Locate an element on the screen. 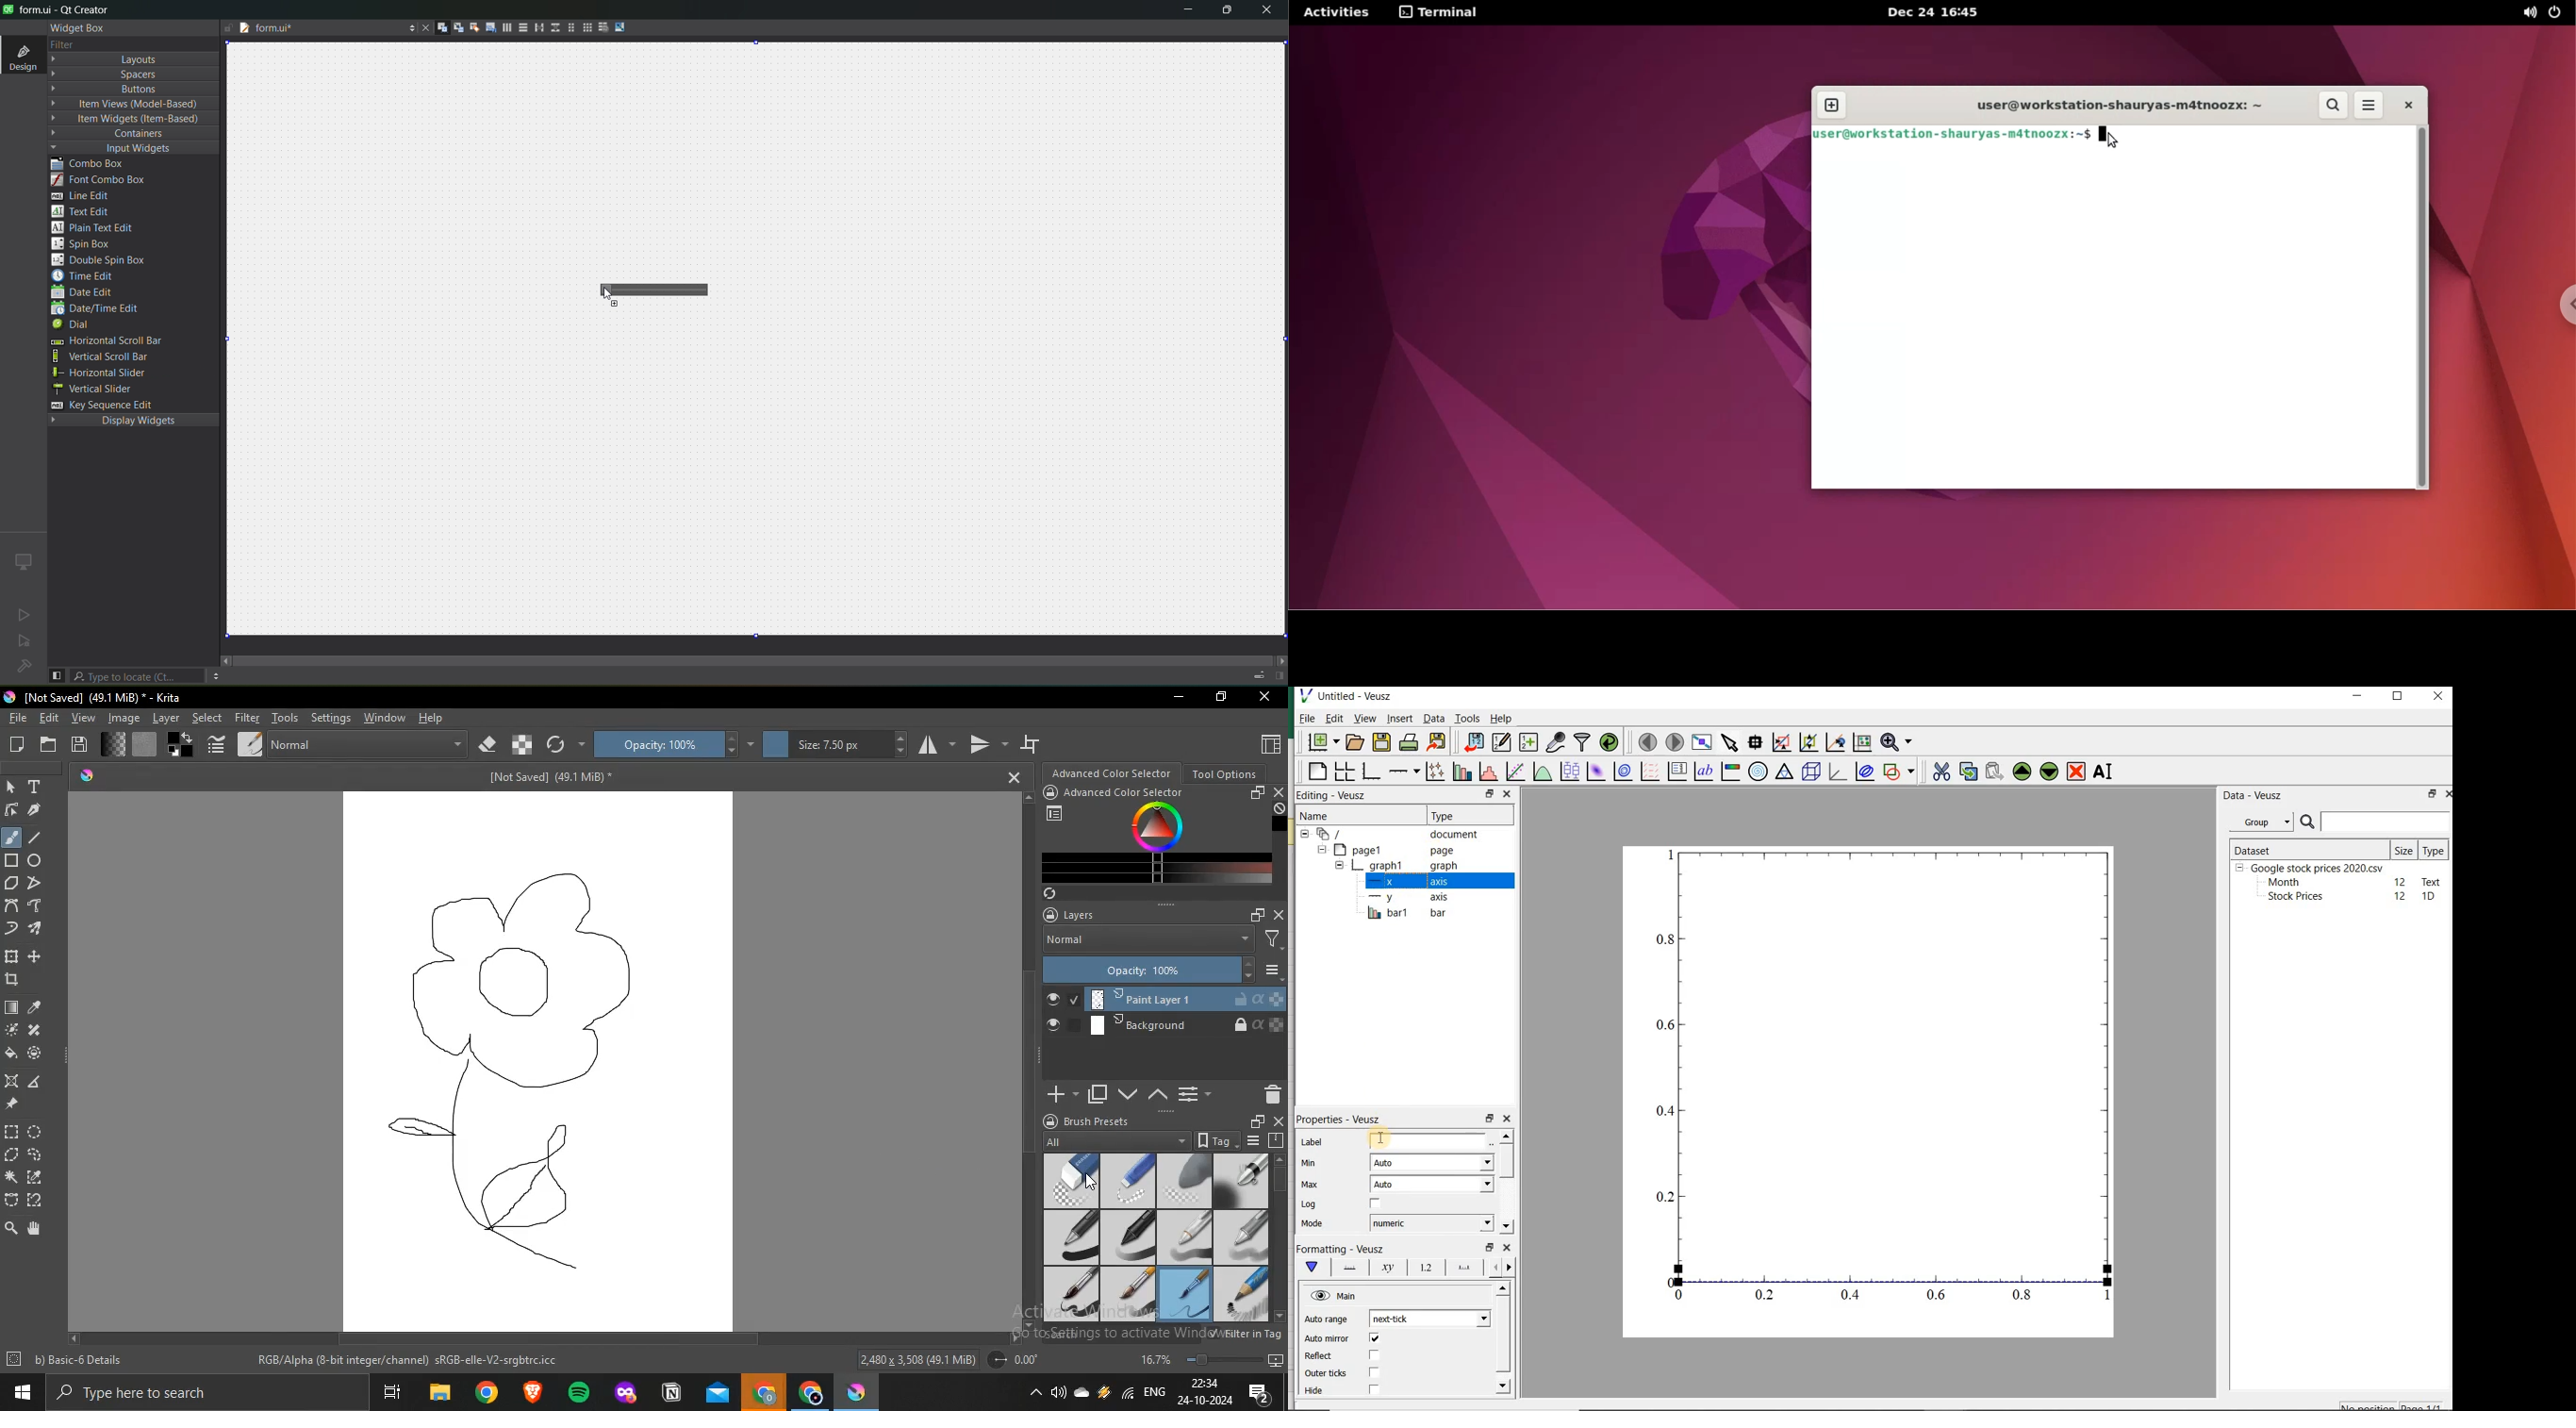 The width and height of the screenshot is (2576, 1428). Application is located at coordinates (718, 1393).